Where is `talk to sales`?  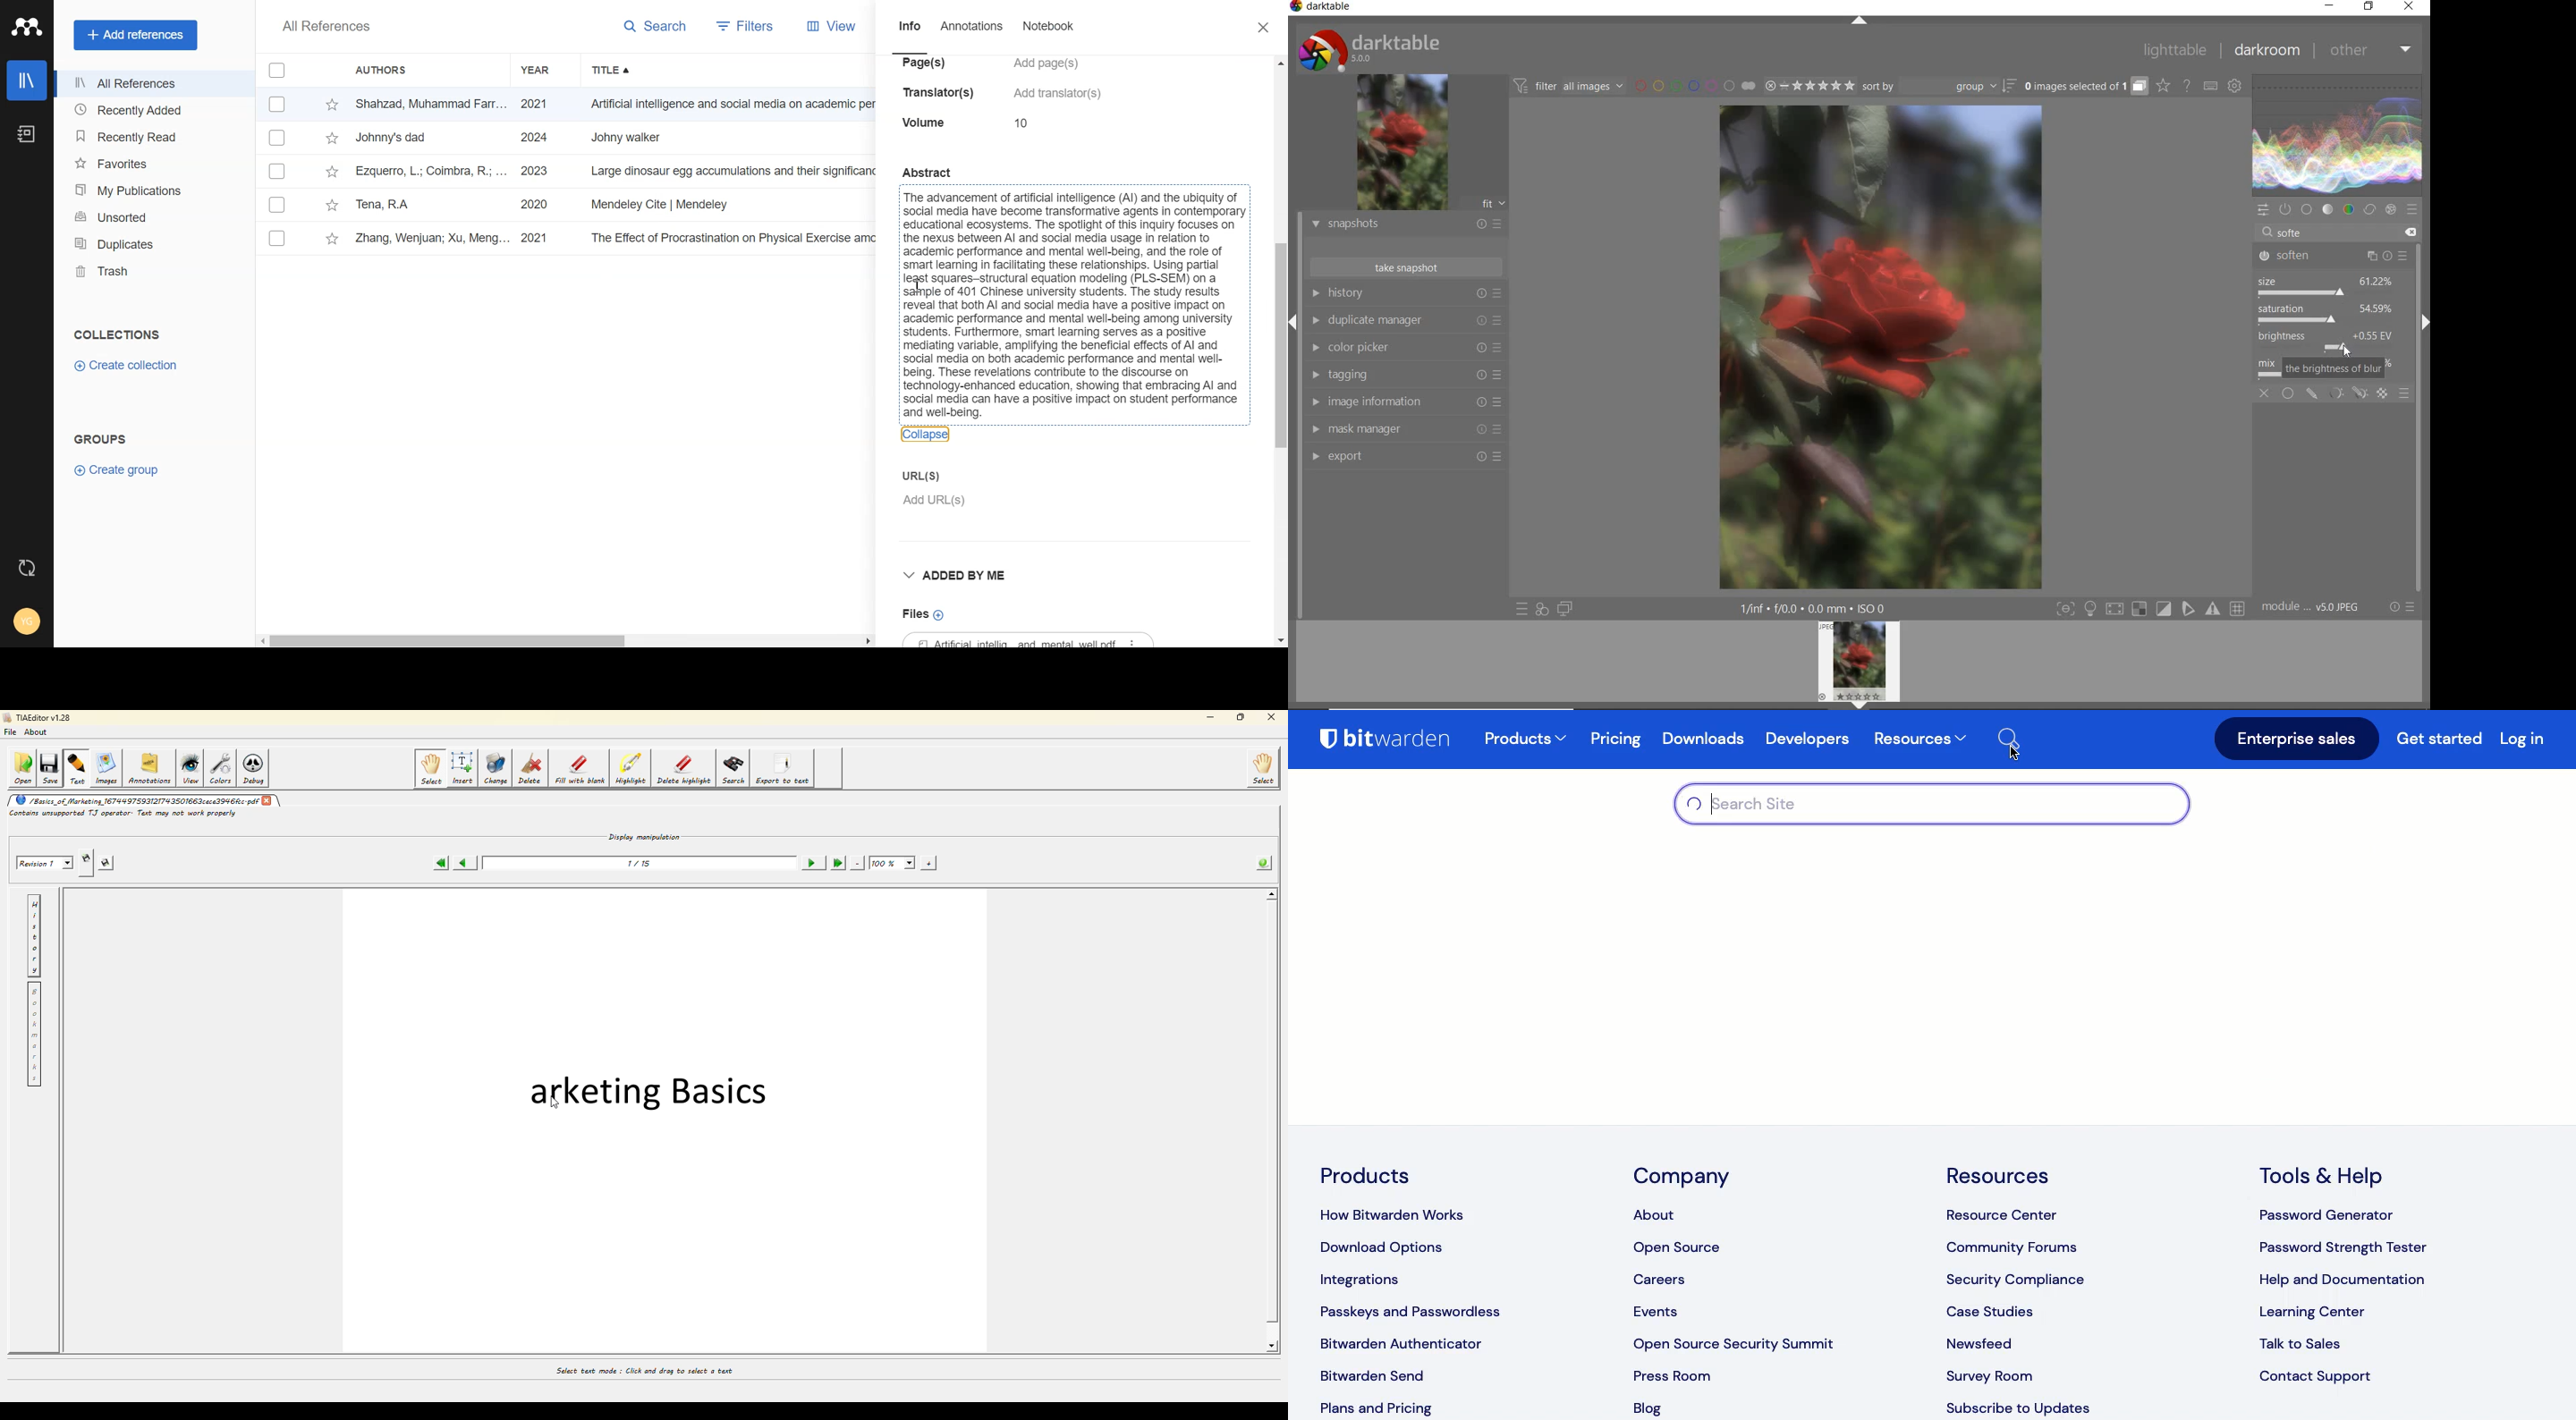 talk to sales is located at coordinates (2309, 1344).